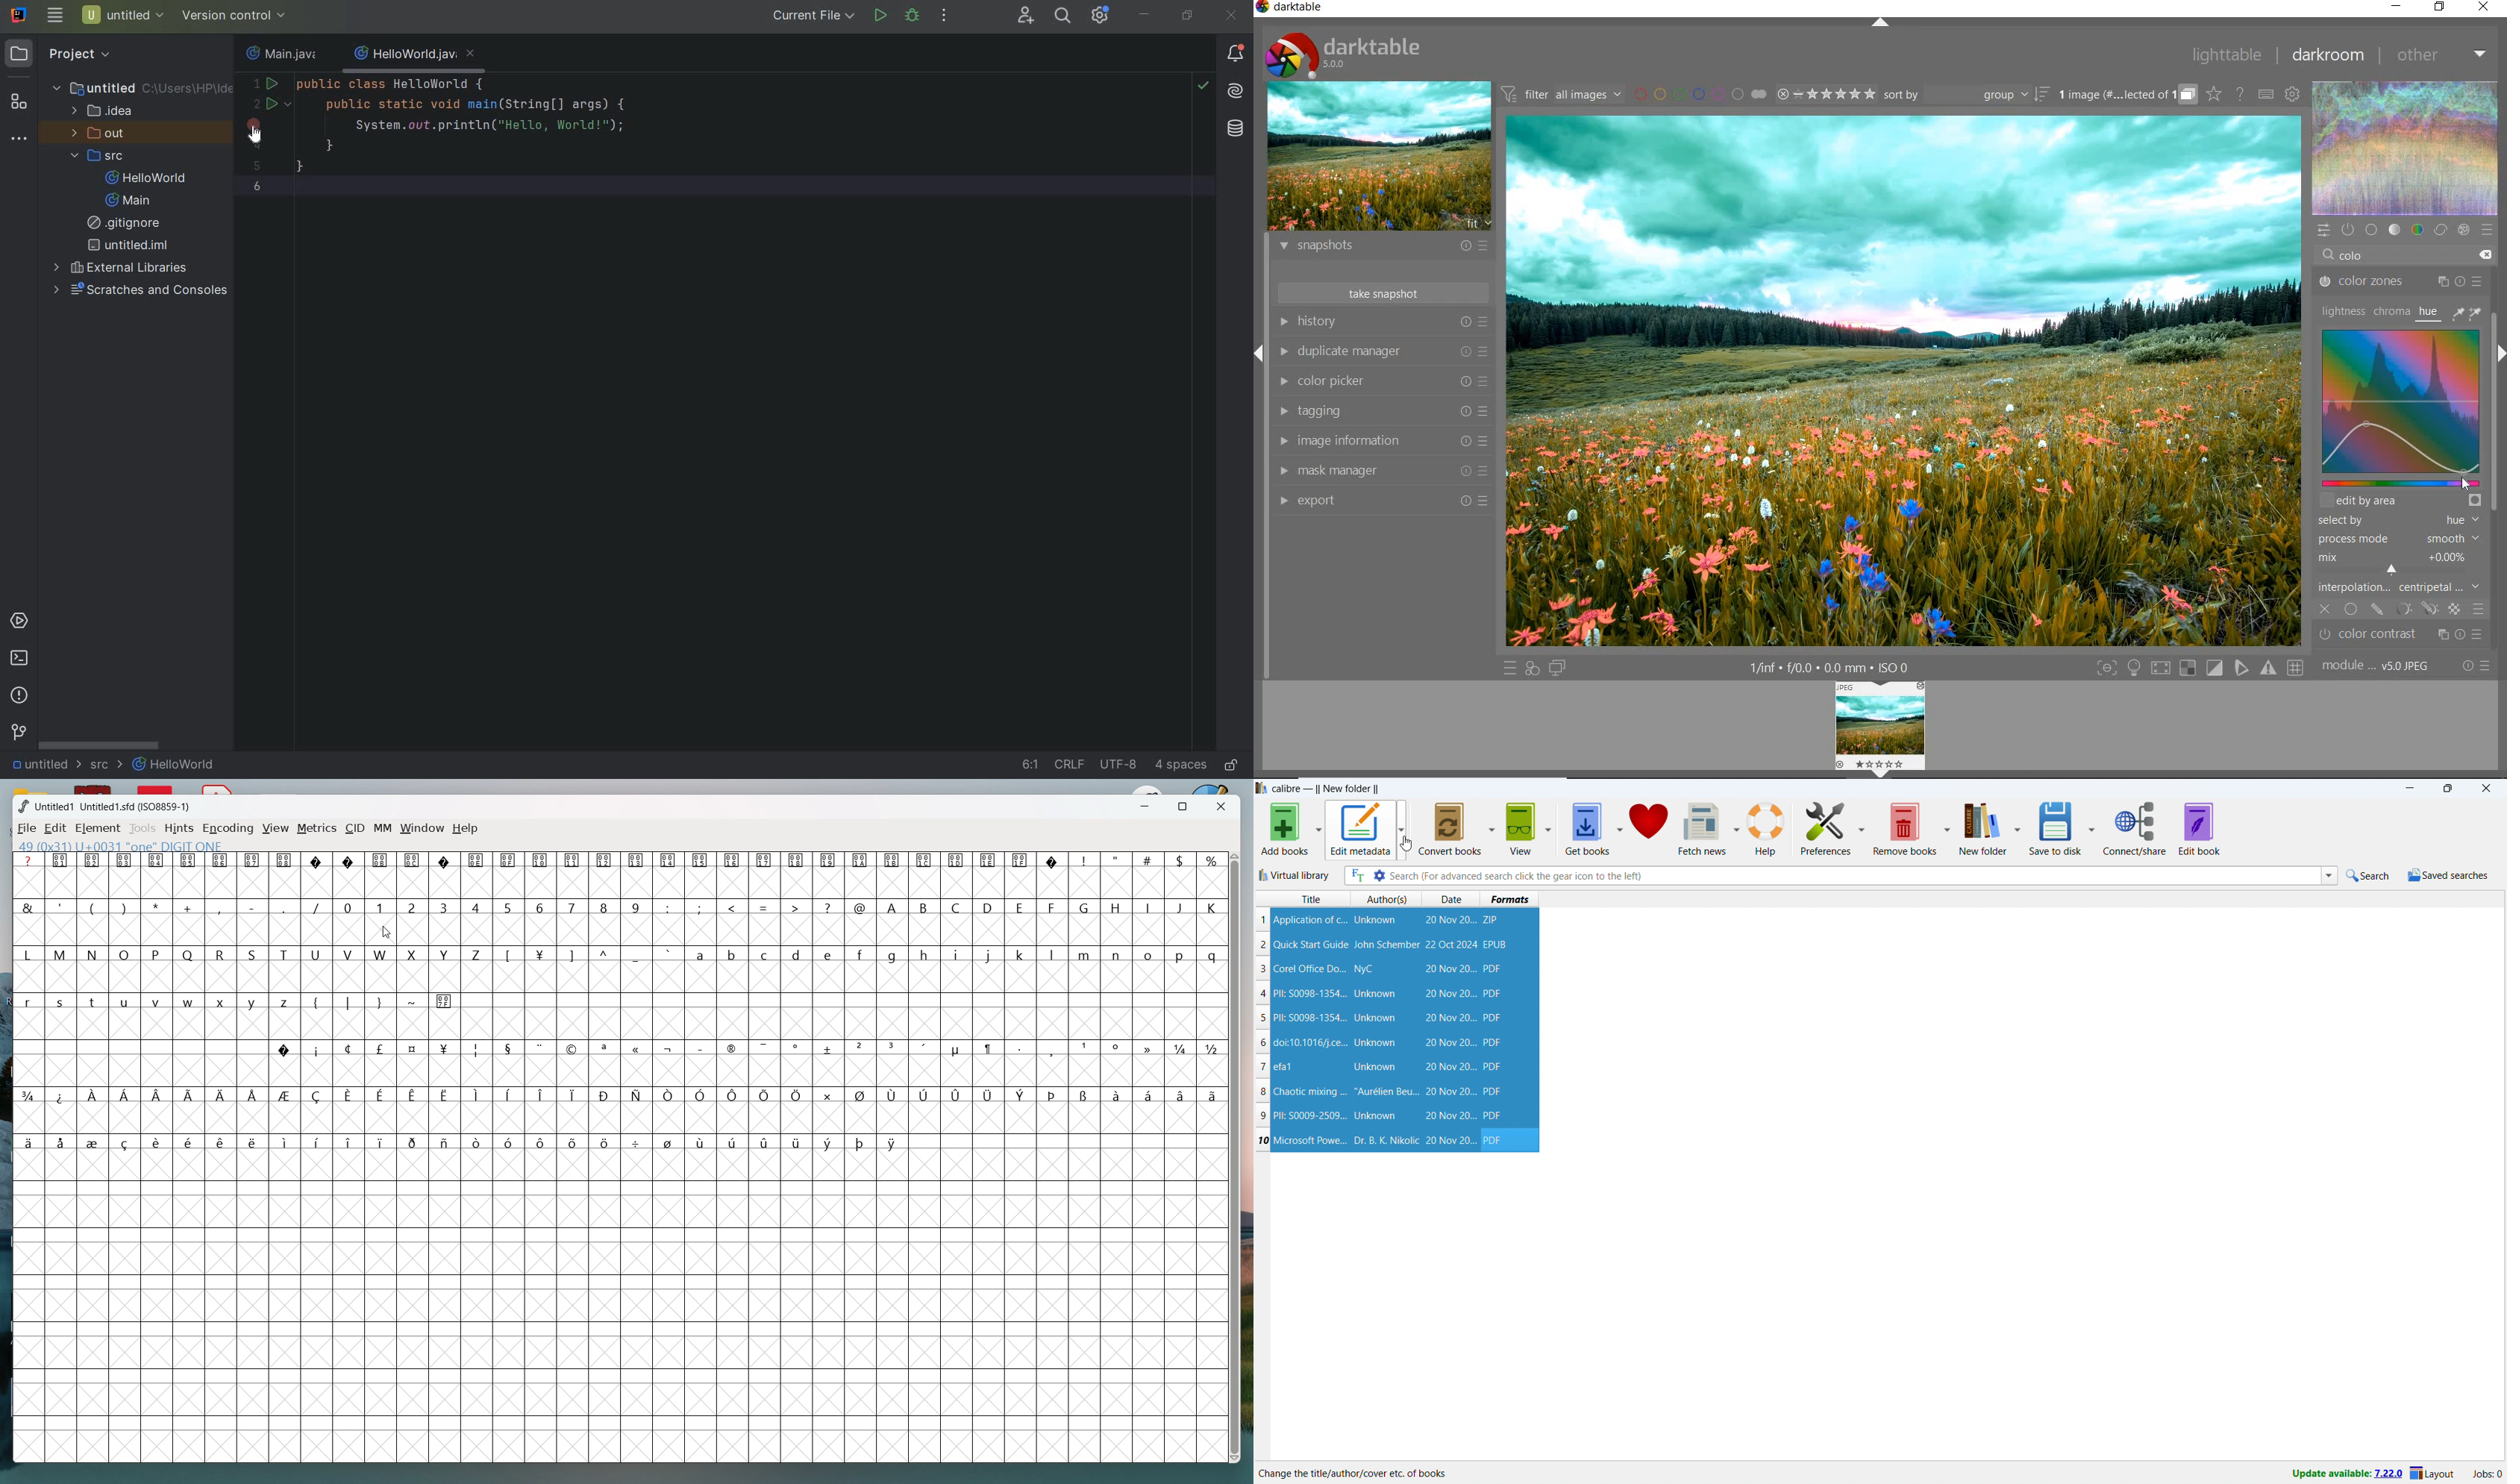  What do you see at coordinates (607, 1095) in the screenshot?
I see `symbol` at bounding box center [607, 1095].